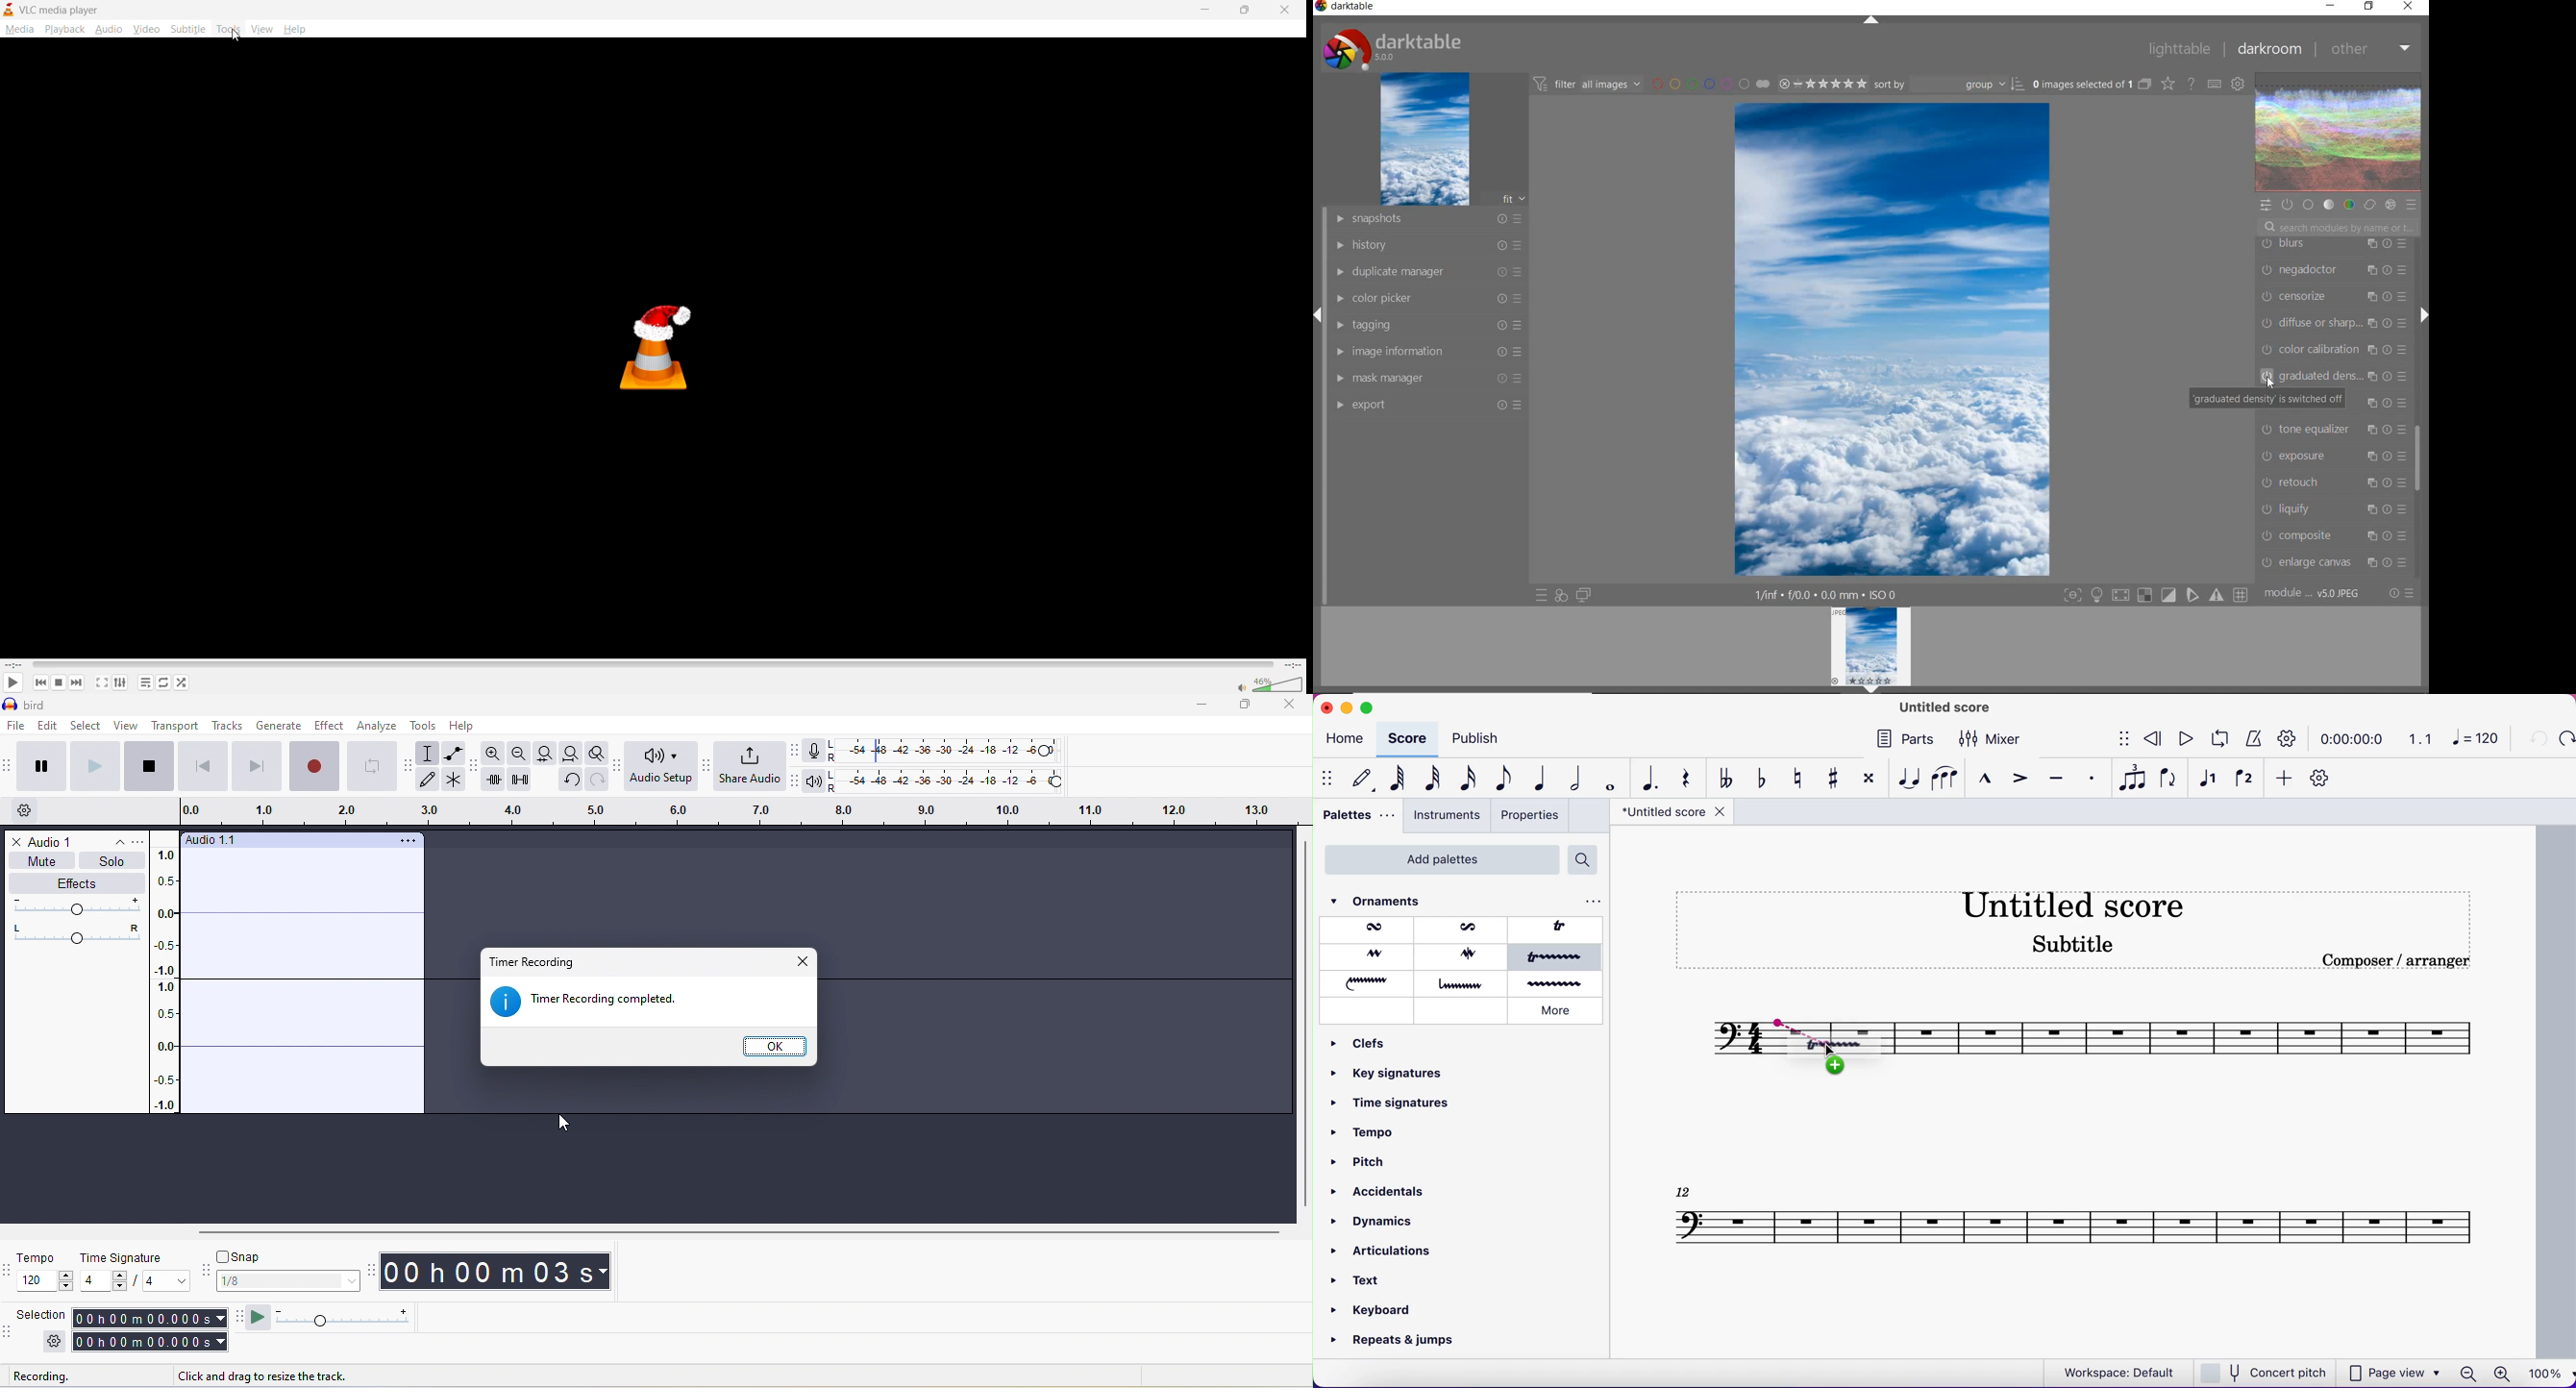 The image size is (2576, 1400). What do you see at coordinates (12, 682) in the screenshot?
I see `play` at bounding box center [12, 682].